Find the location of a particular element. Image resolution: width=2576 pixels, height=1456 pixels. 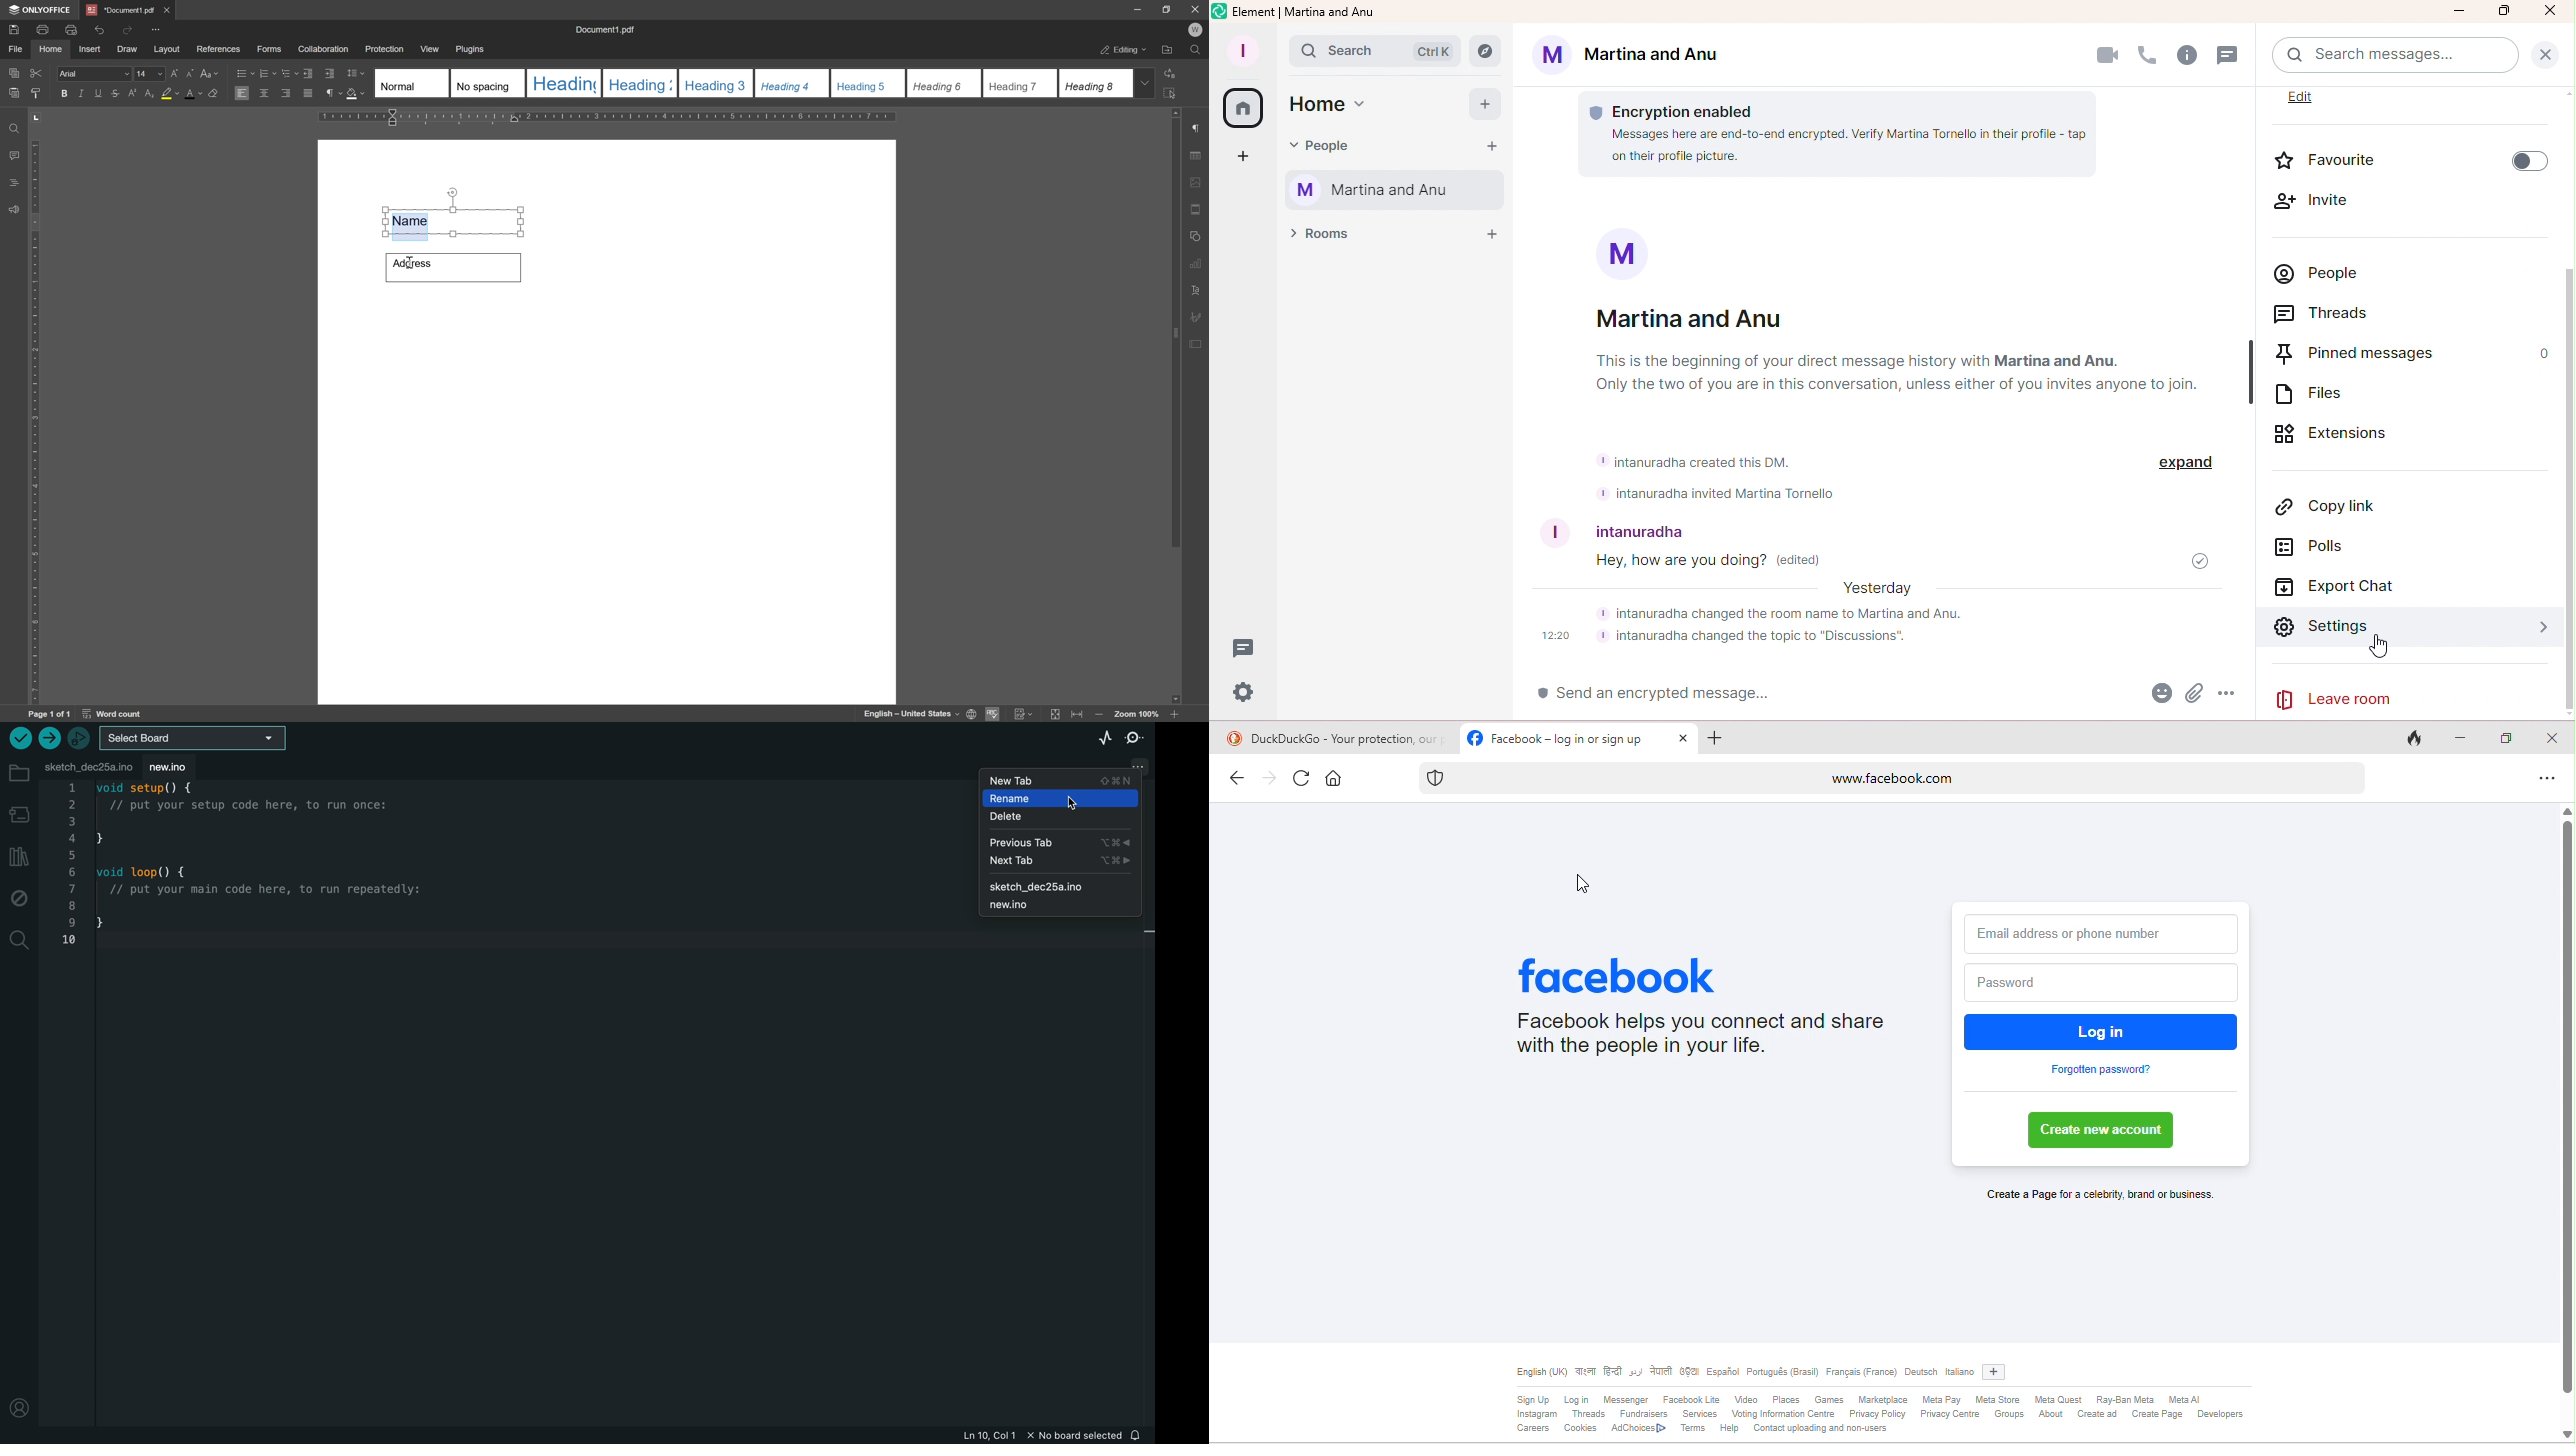

Type of headings is located at coordinates (752, 83).